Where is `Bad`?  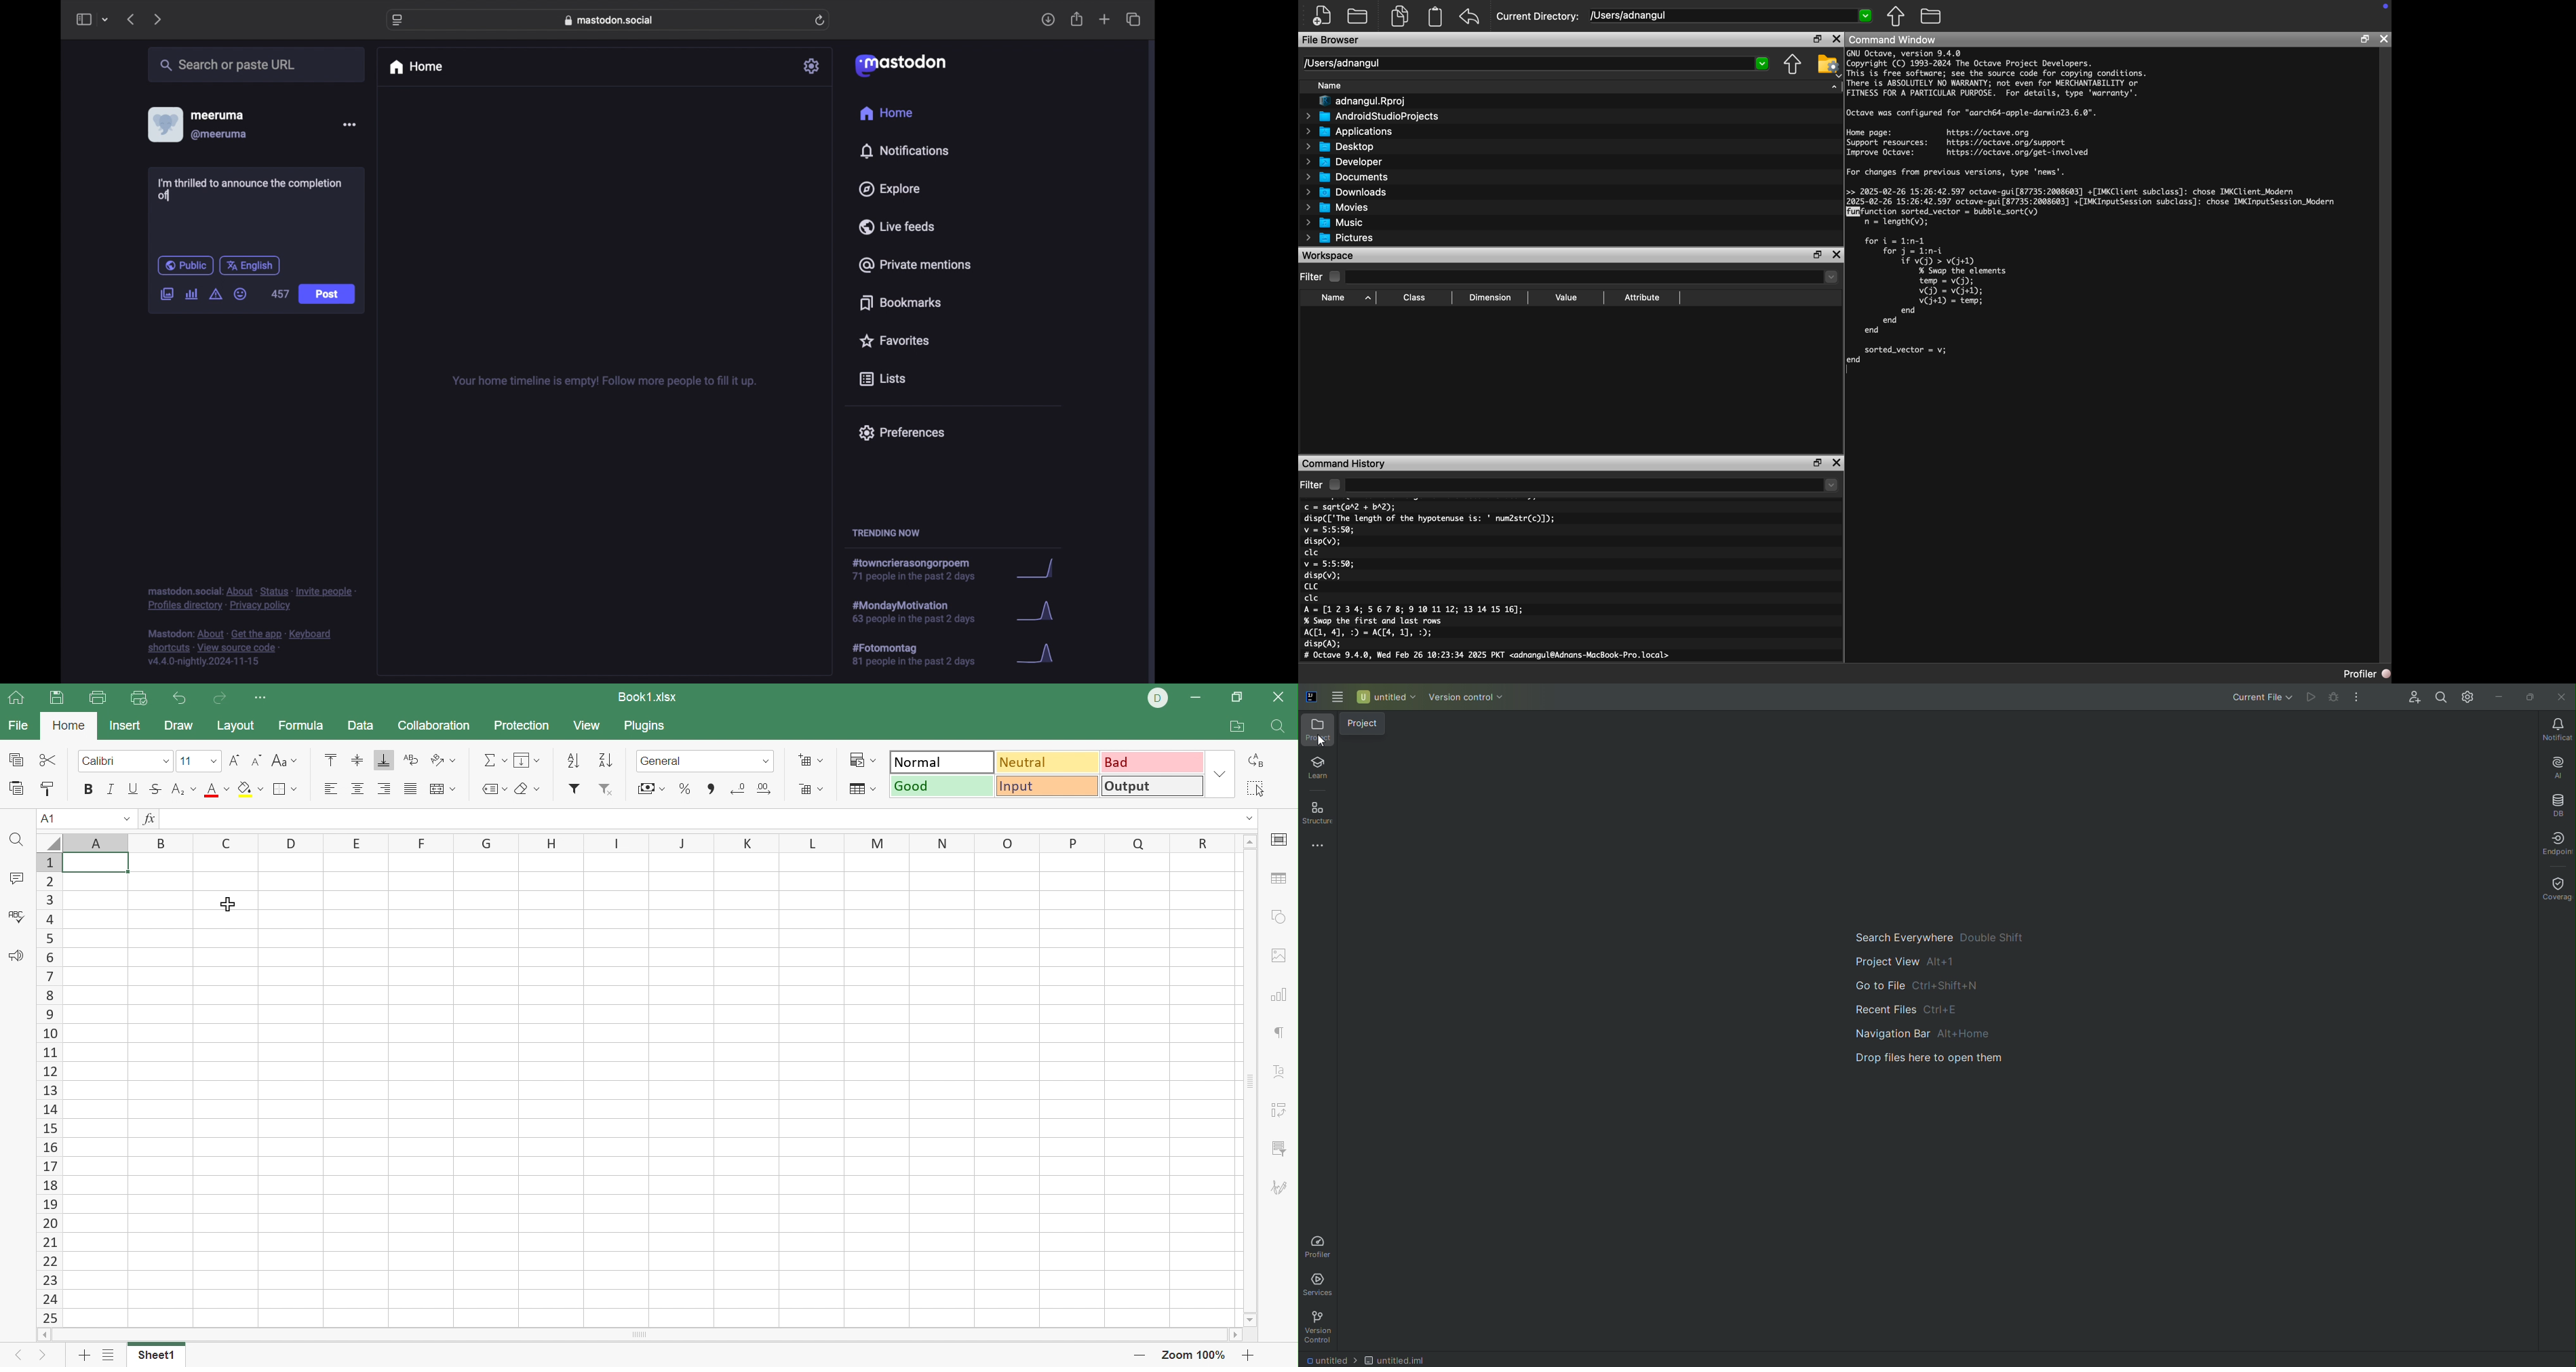
Bad is located at coordinates (1152, 761).